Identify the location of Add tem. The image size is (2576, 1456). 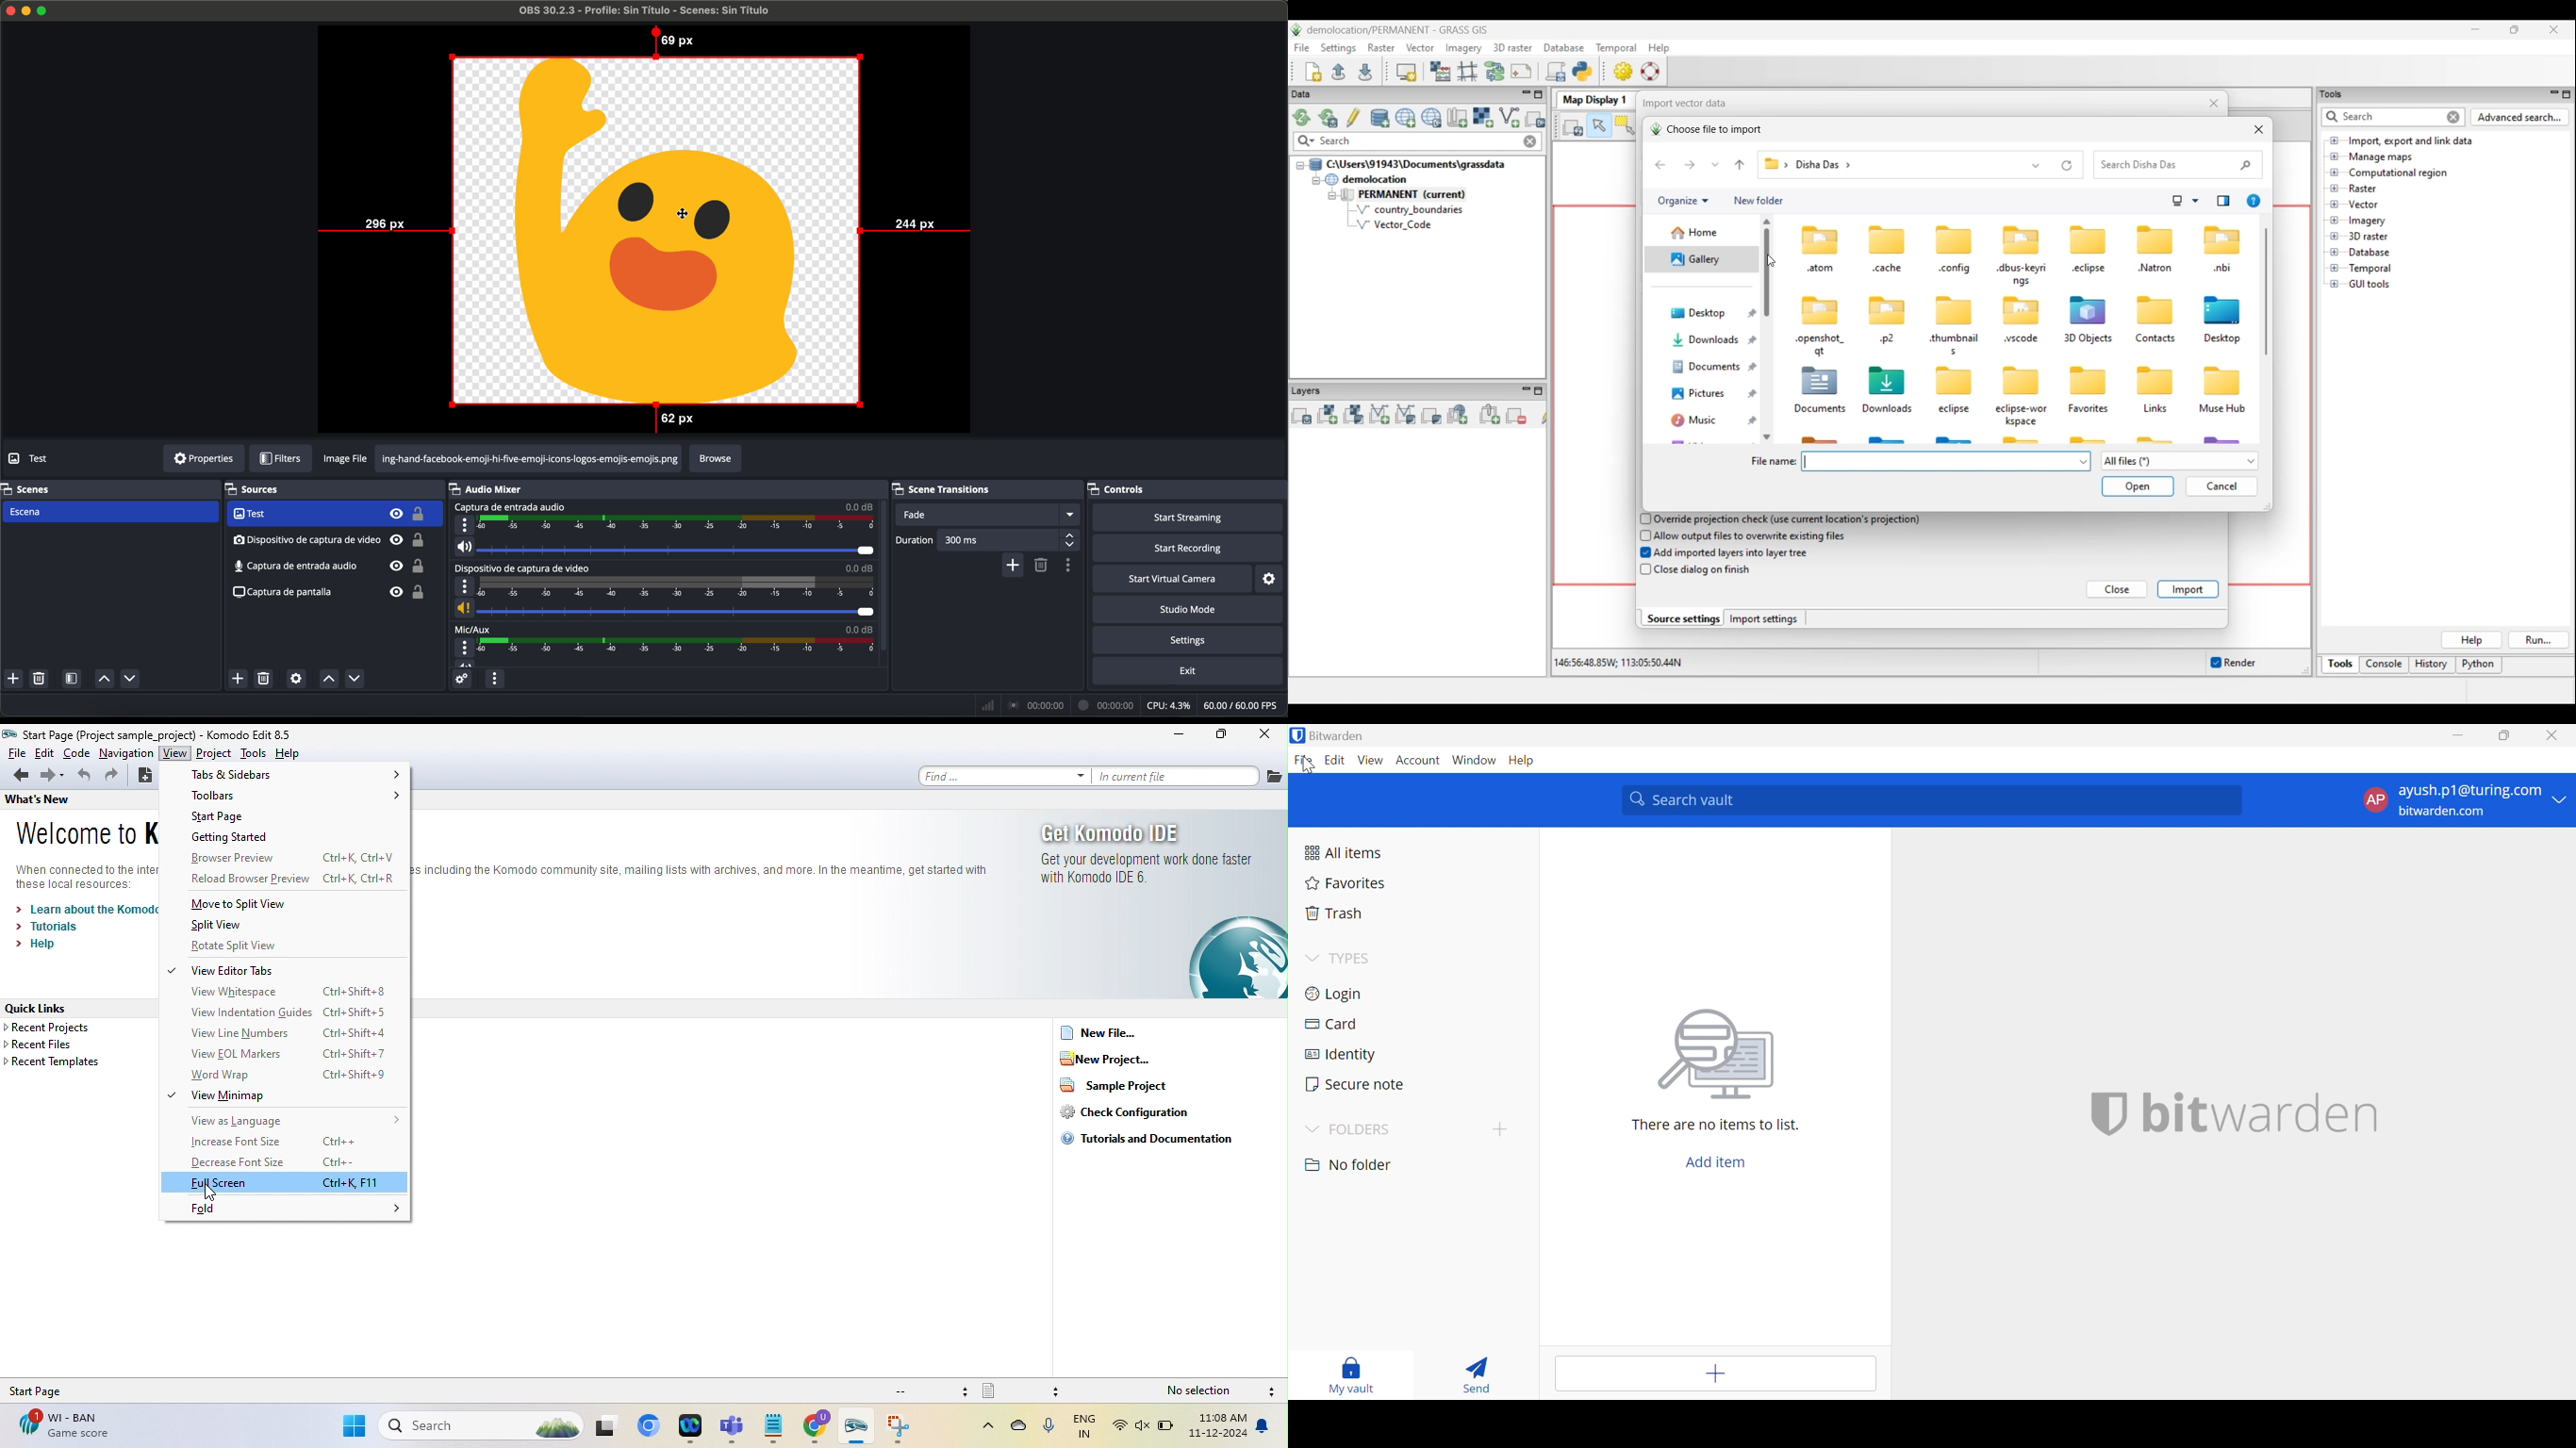
(1718, 1374).